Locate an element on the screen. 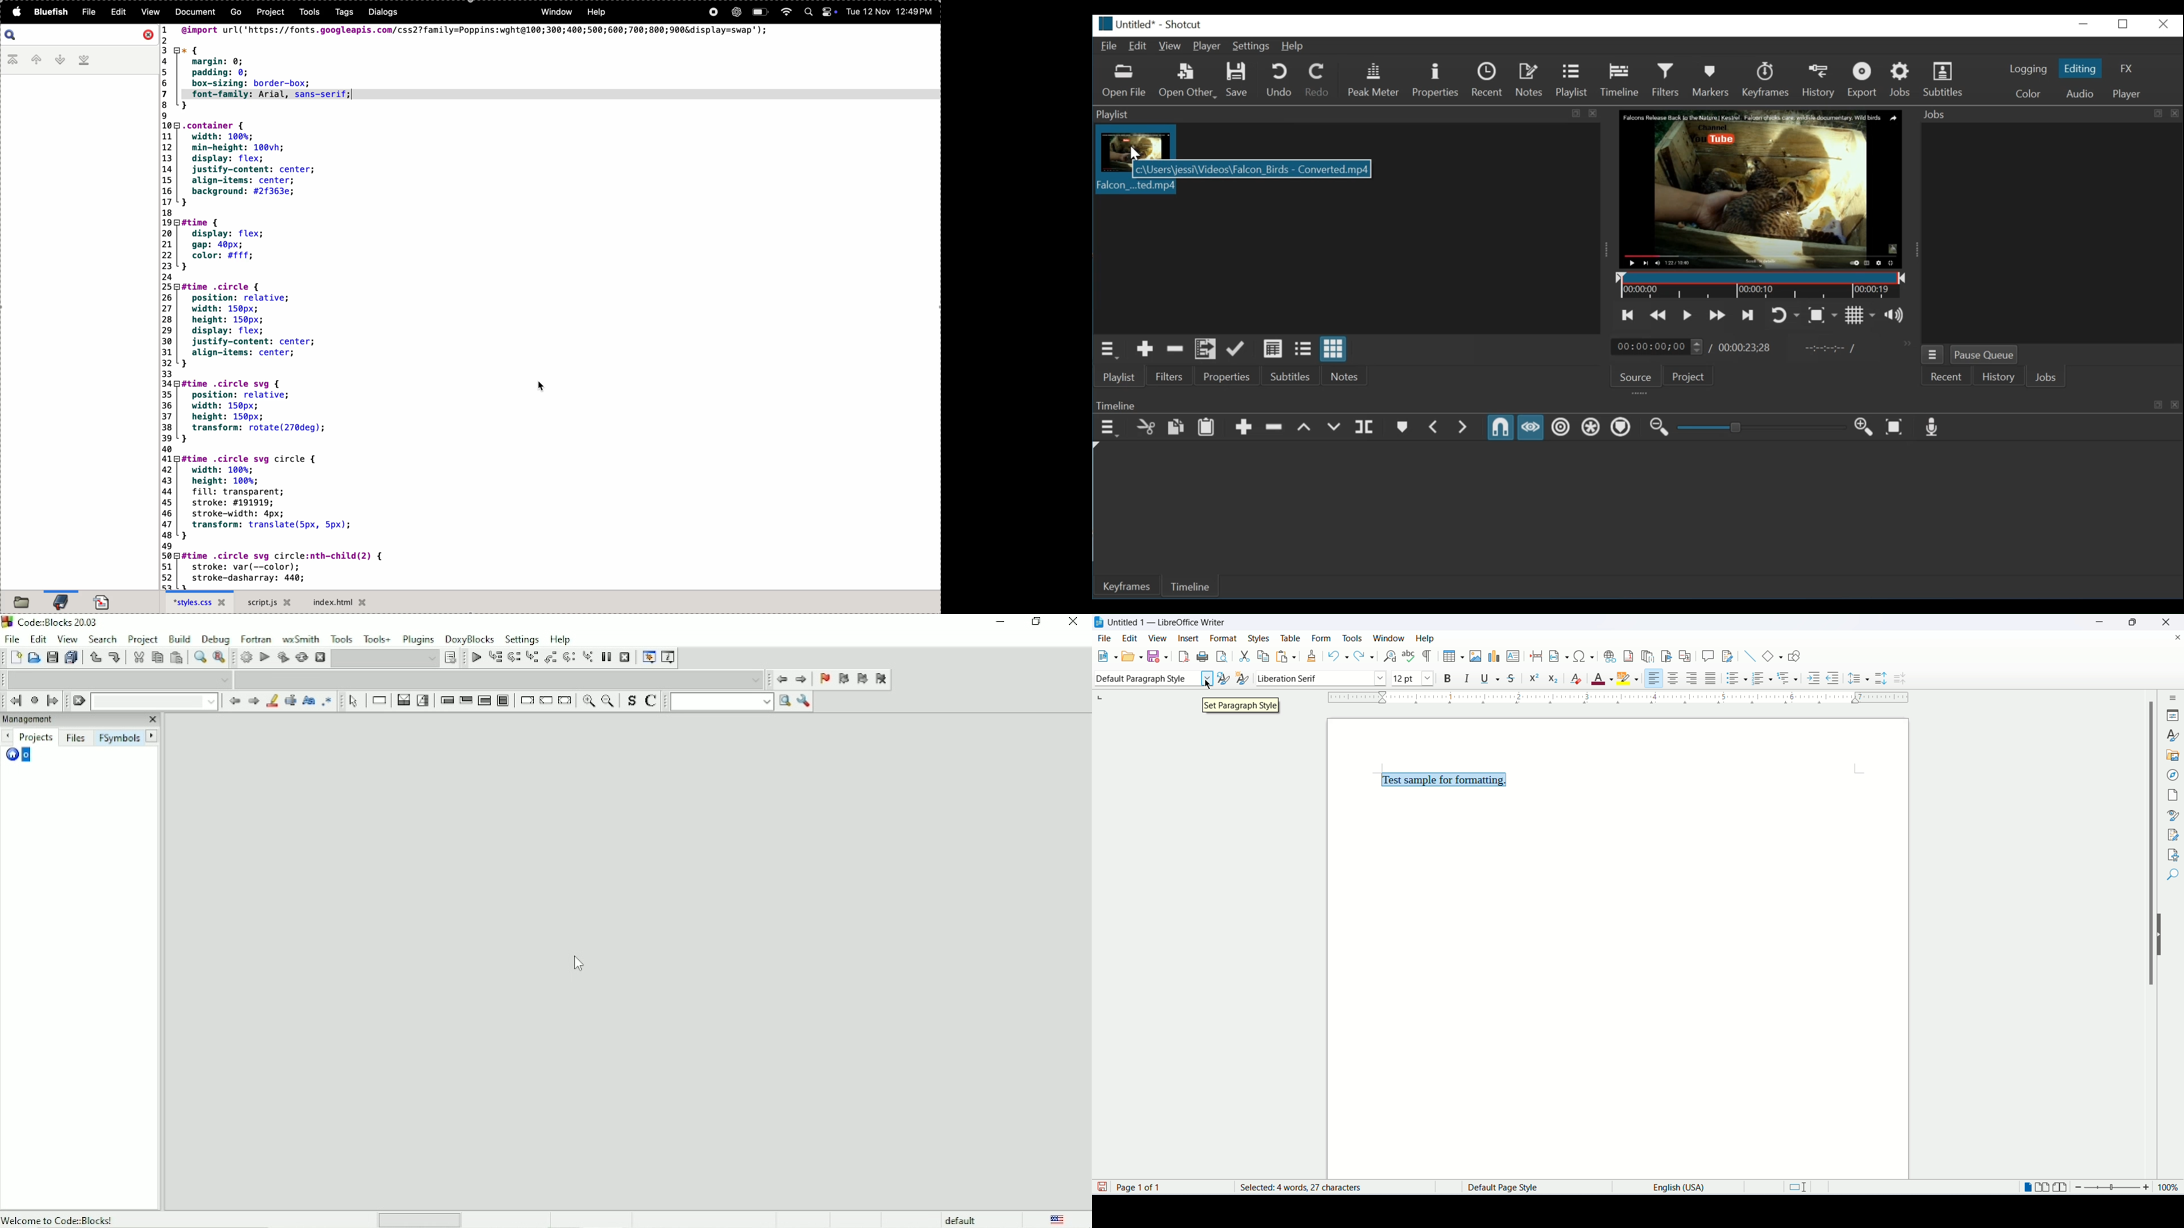 This screenshot has width=2184, height=1232. cut is located at coordinates (1243, 655).